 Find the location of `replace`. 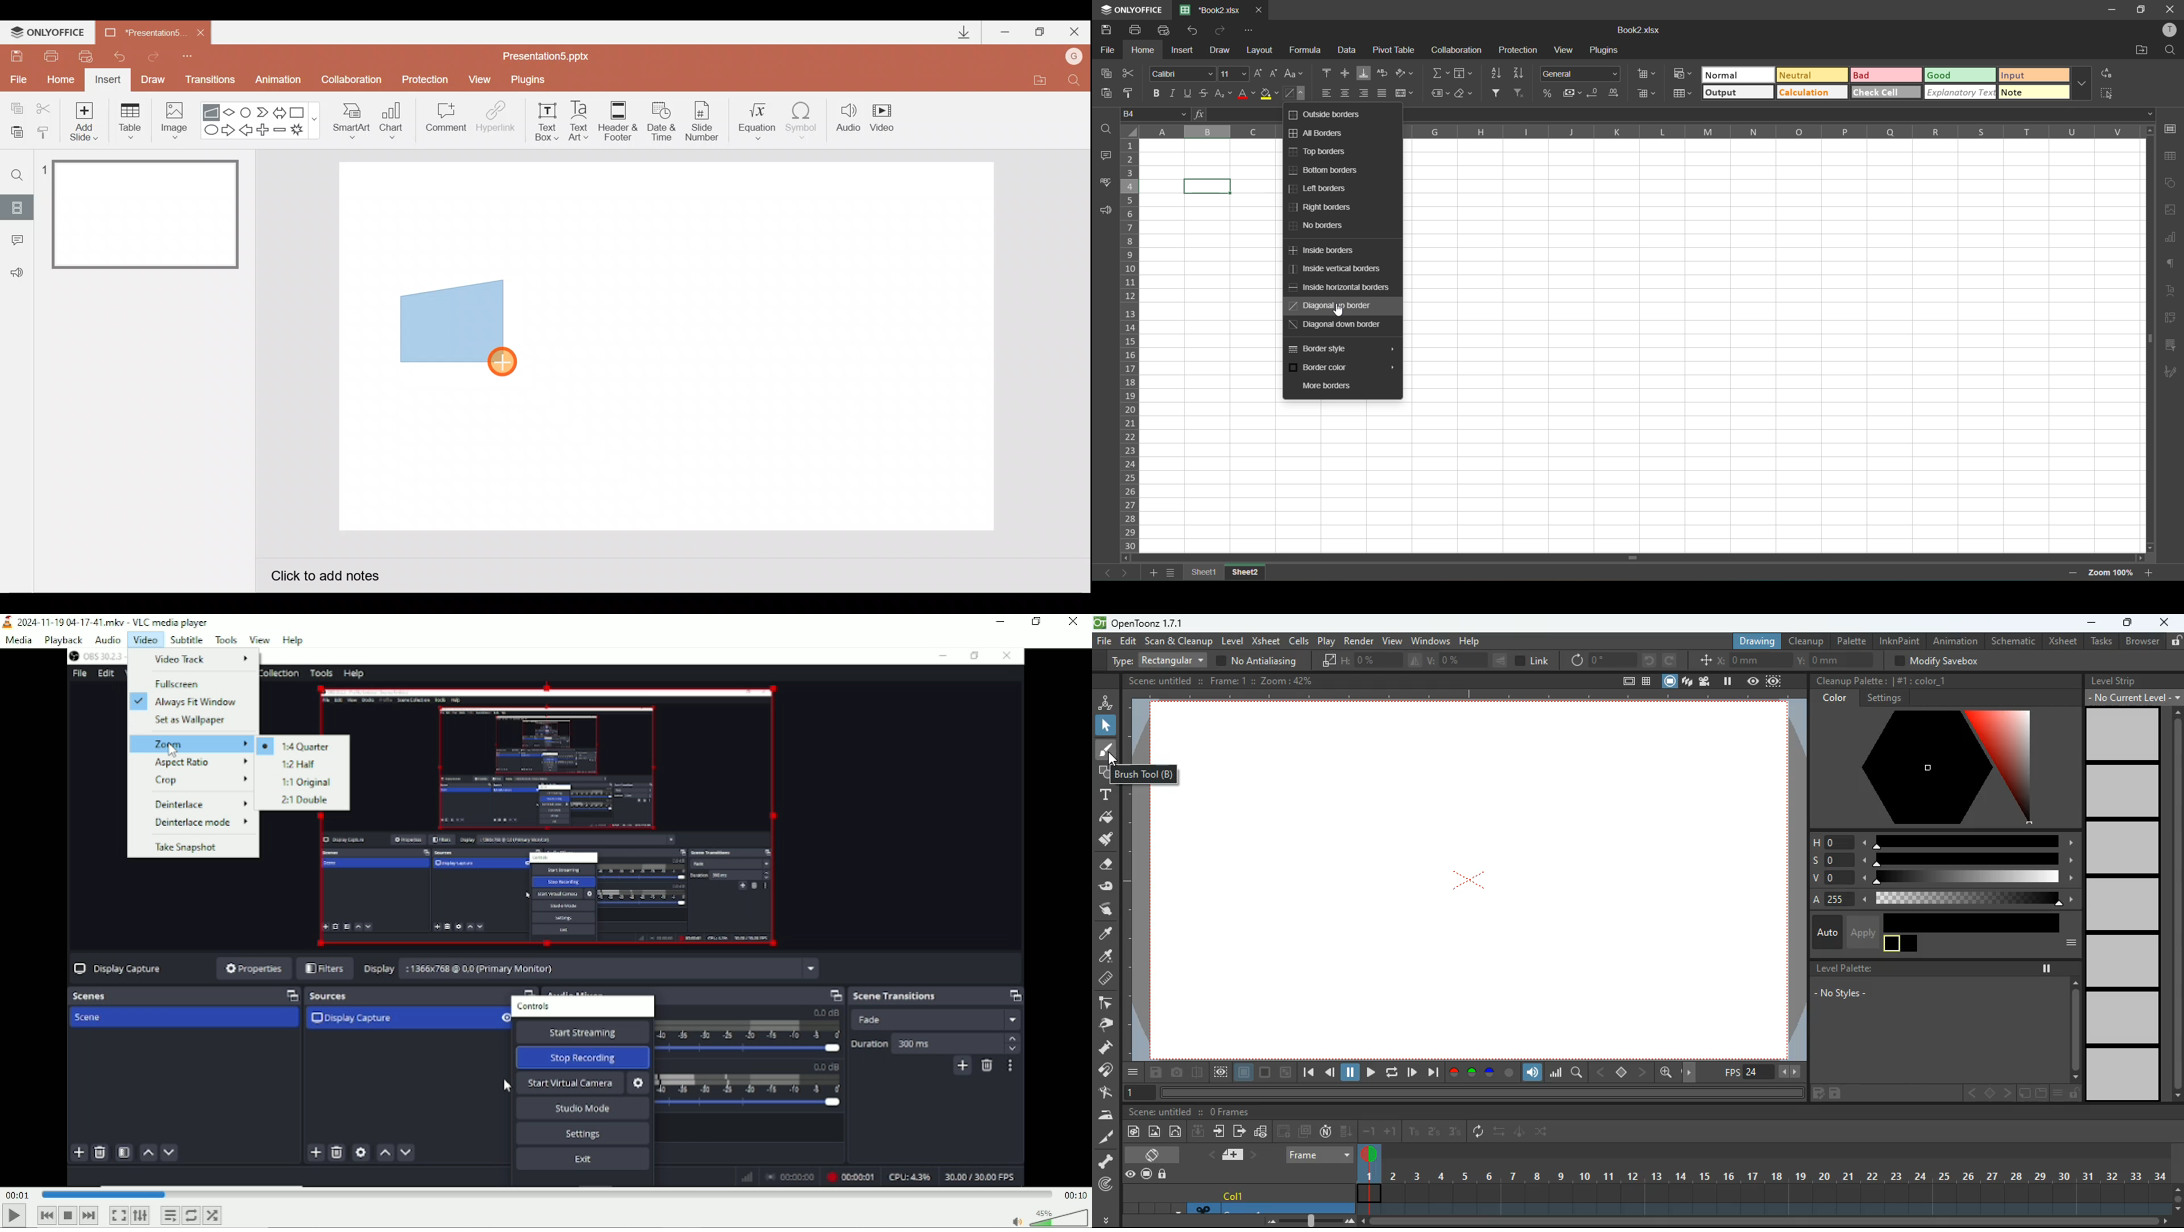

replace is located at coordinates (2106, 72).